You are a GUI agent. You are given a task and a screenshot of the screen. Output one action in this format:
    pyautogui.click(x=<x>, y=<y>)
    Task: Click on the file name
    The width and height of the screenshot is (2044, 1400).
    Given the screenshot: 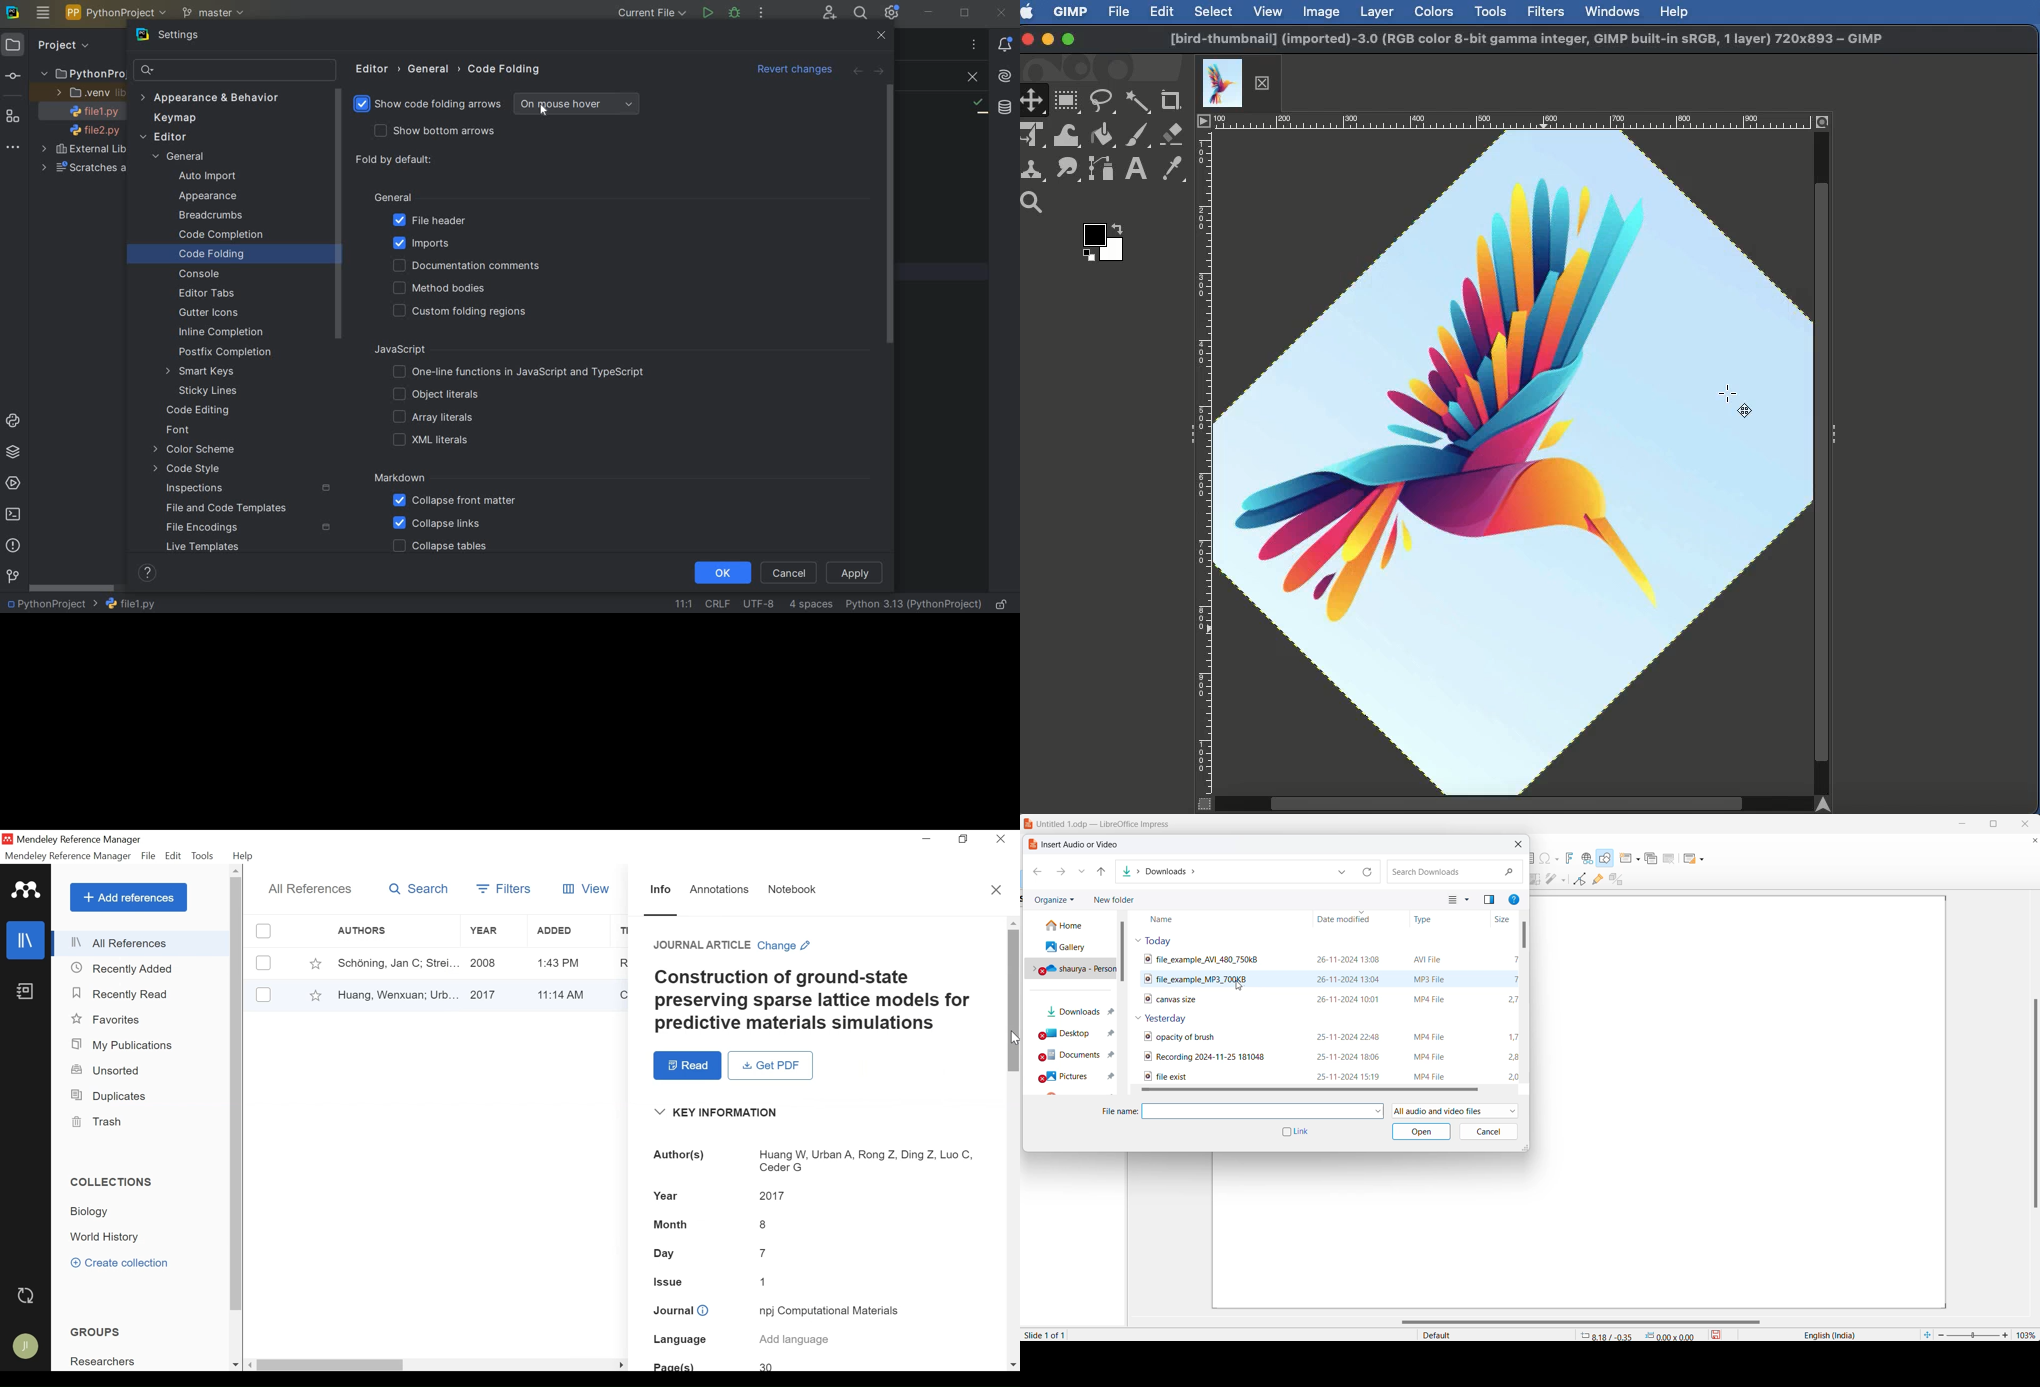 What is the action you would take?
    pyautogui.click(x=1119, y=1112)
    